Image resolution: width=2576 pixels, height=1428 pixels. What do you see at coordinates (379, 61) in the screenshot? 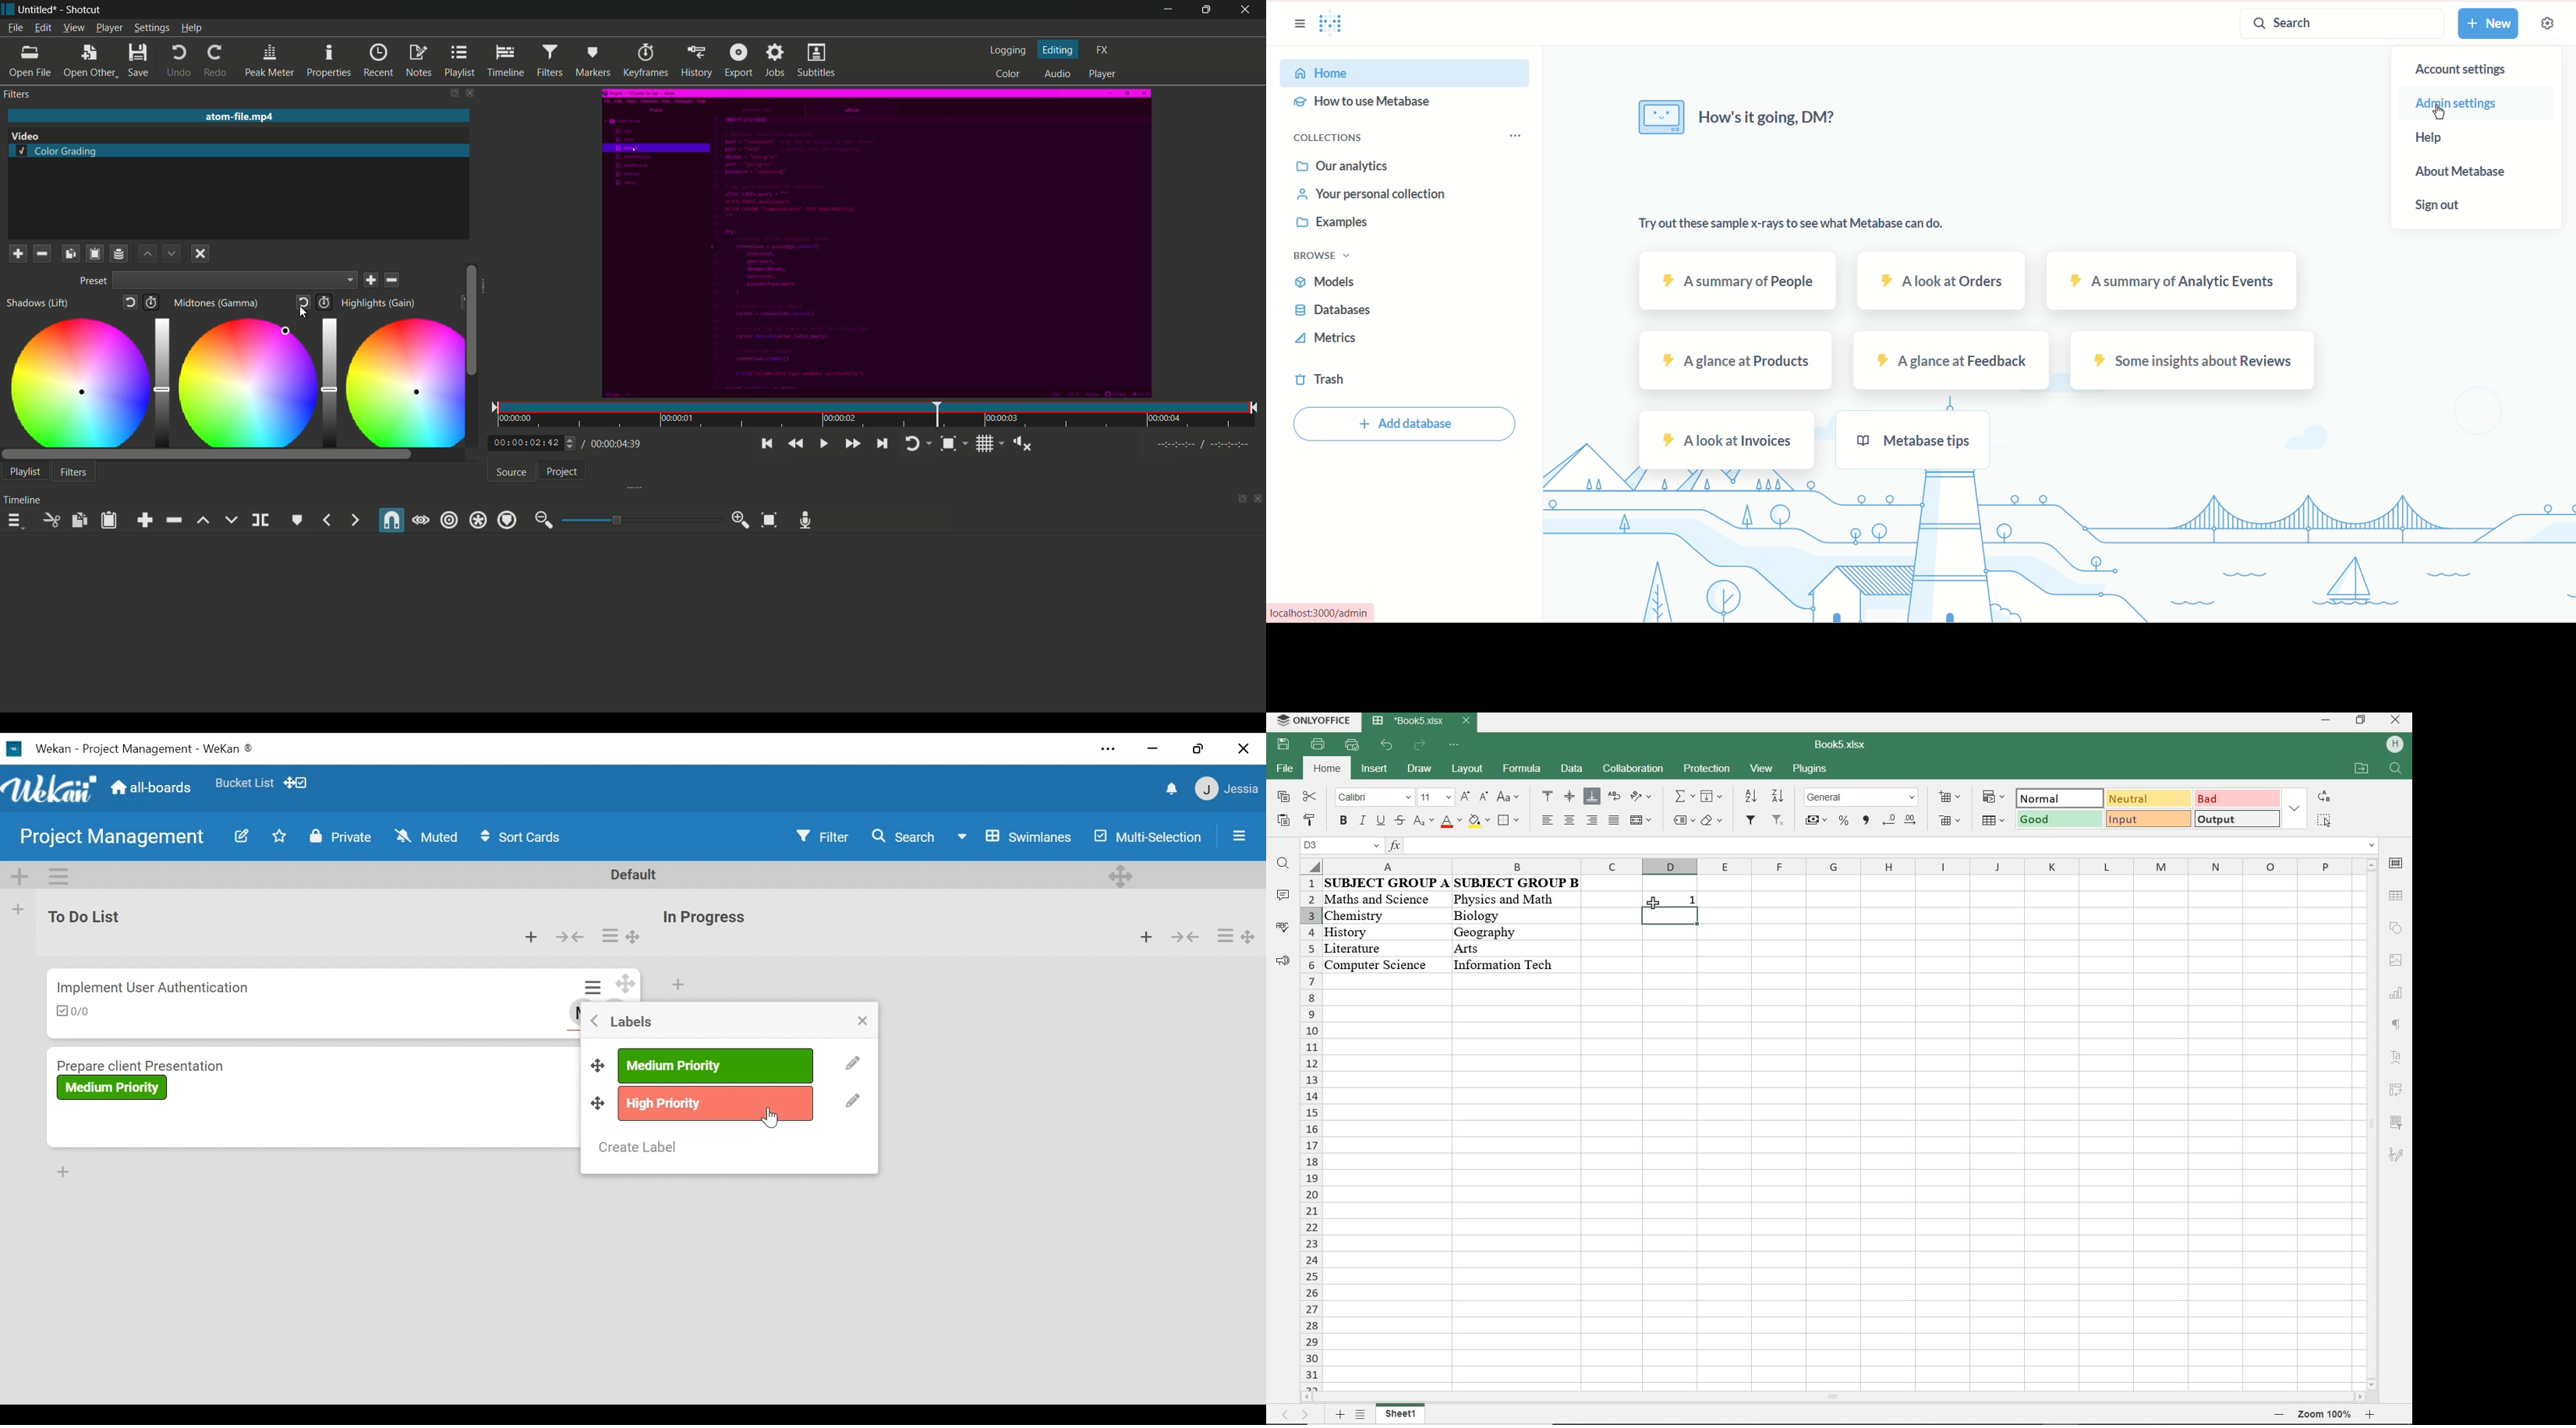
I see `recent` at bounding box center [379, 61].